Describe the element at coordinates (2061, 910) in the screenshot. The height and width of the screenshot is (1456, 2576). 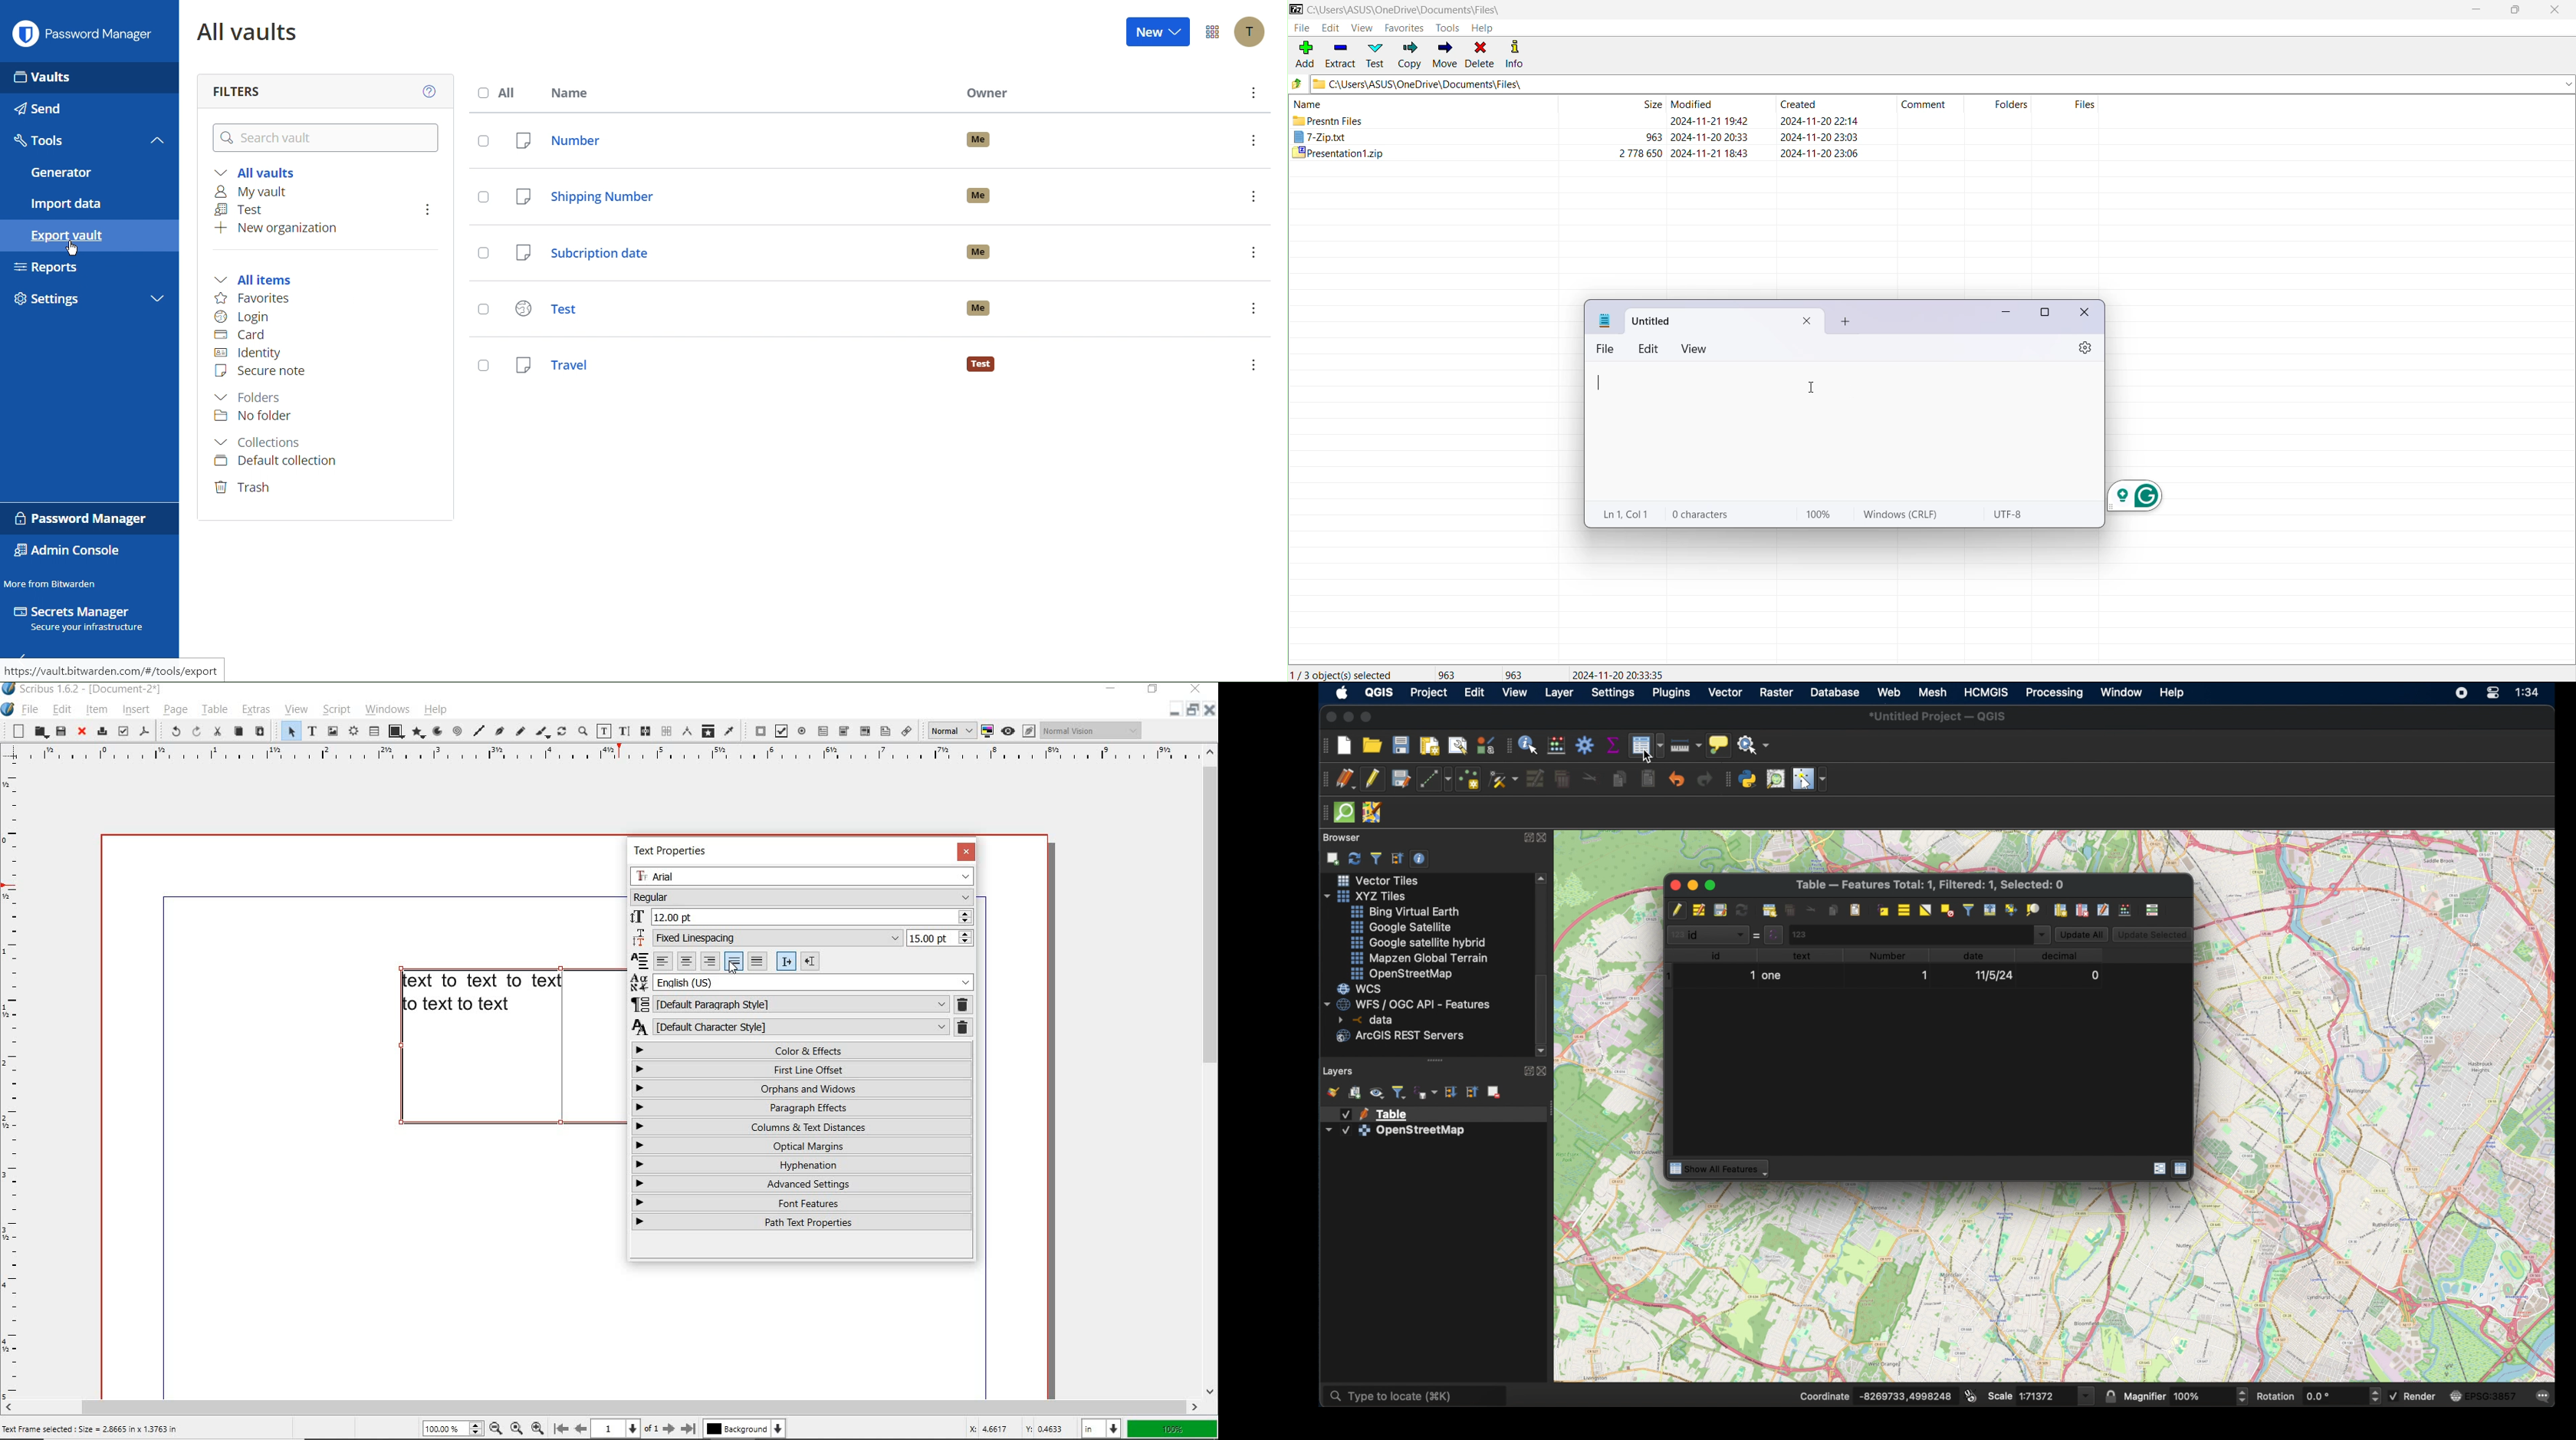
I see `new field` at that location.